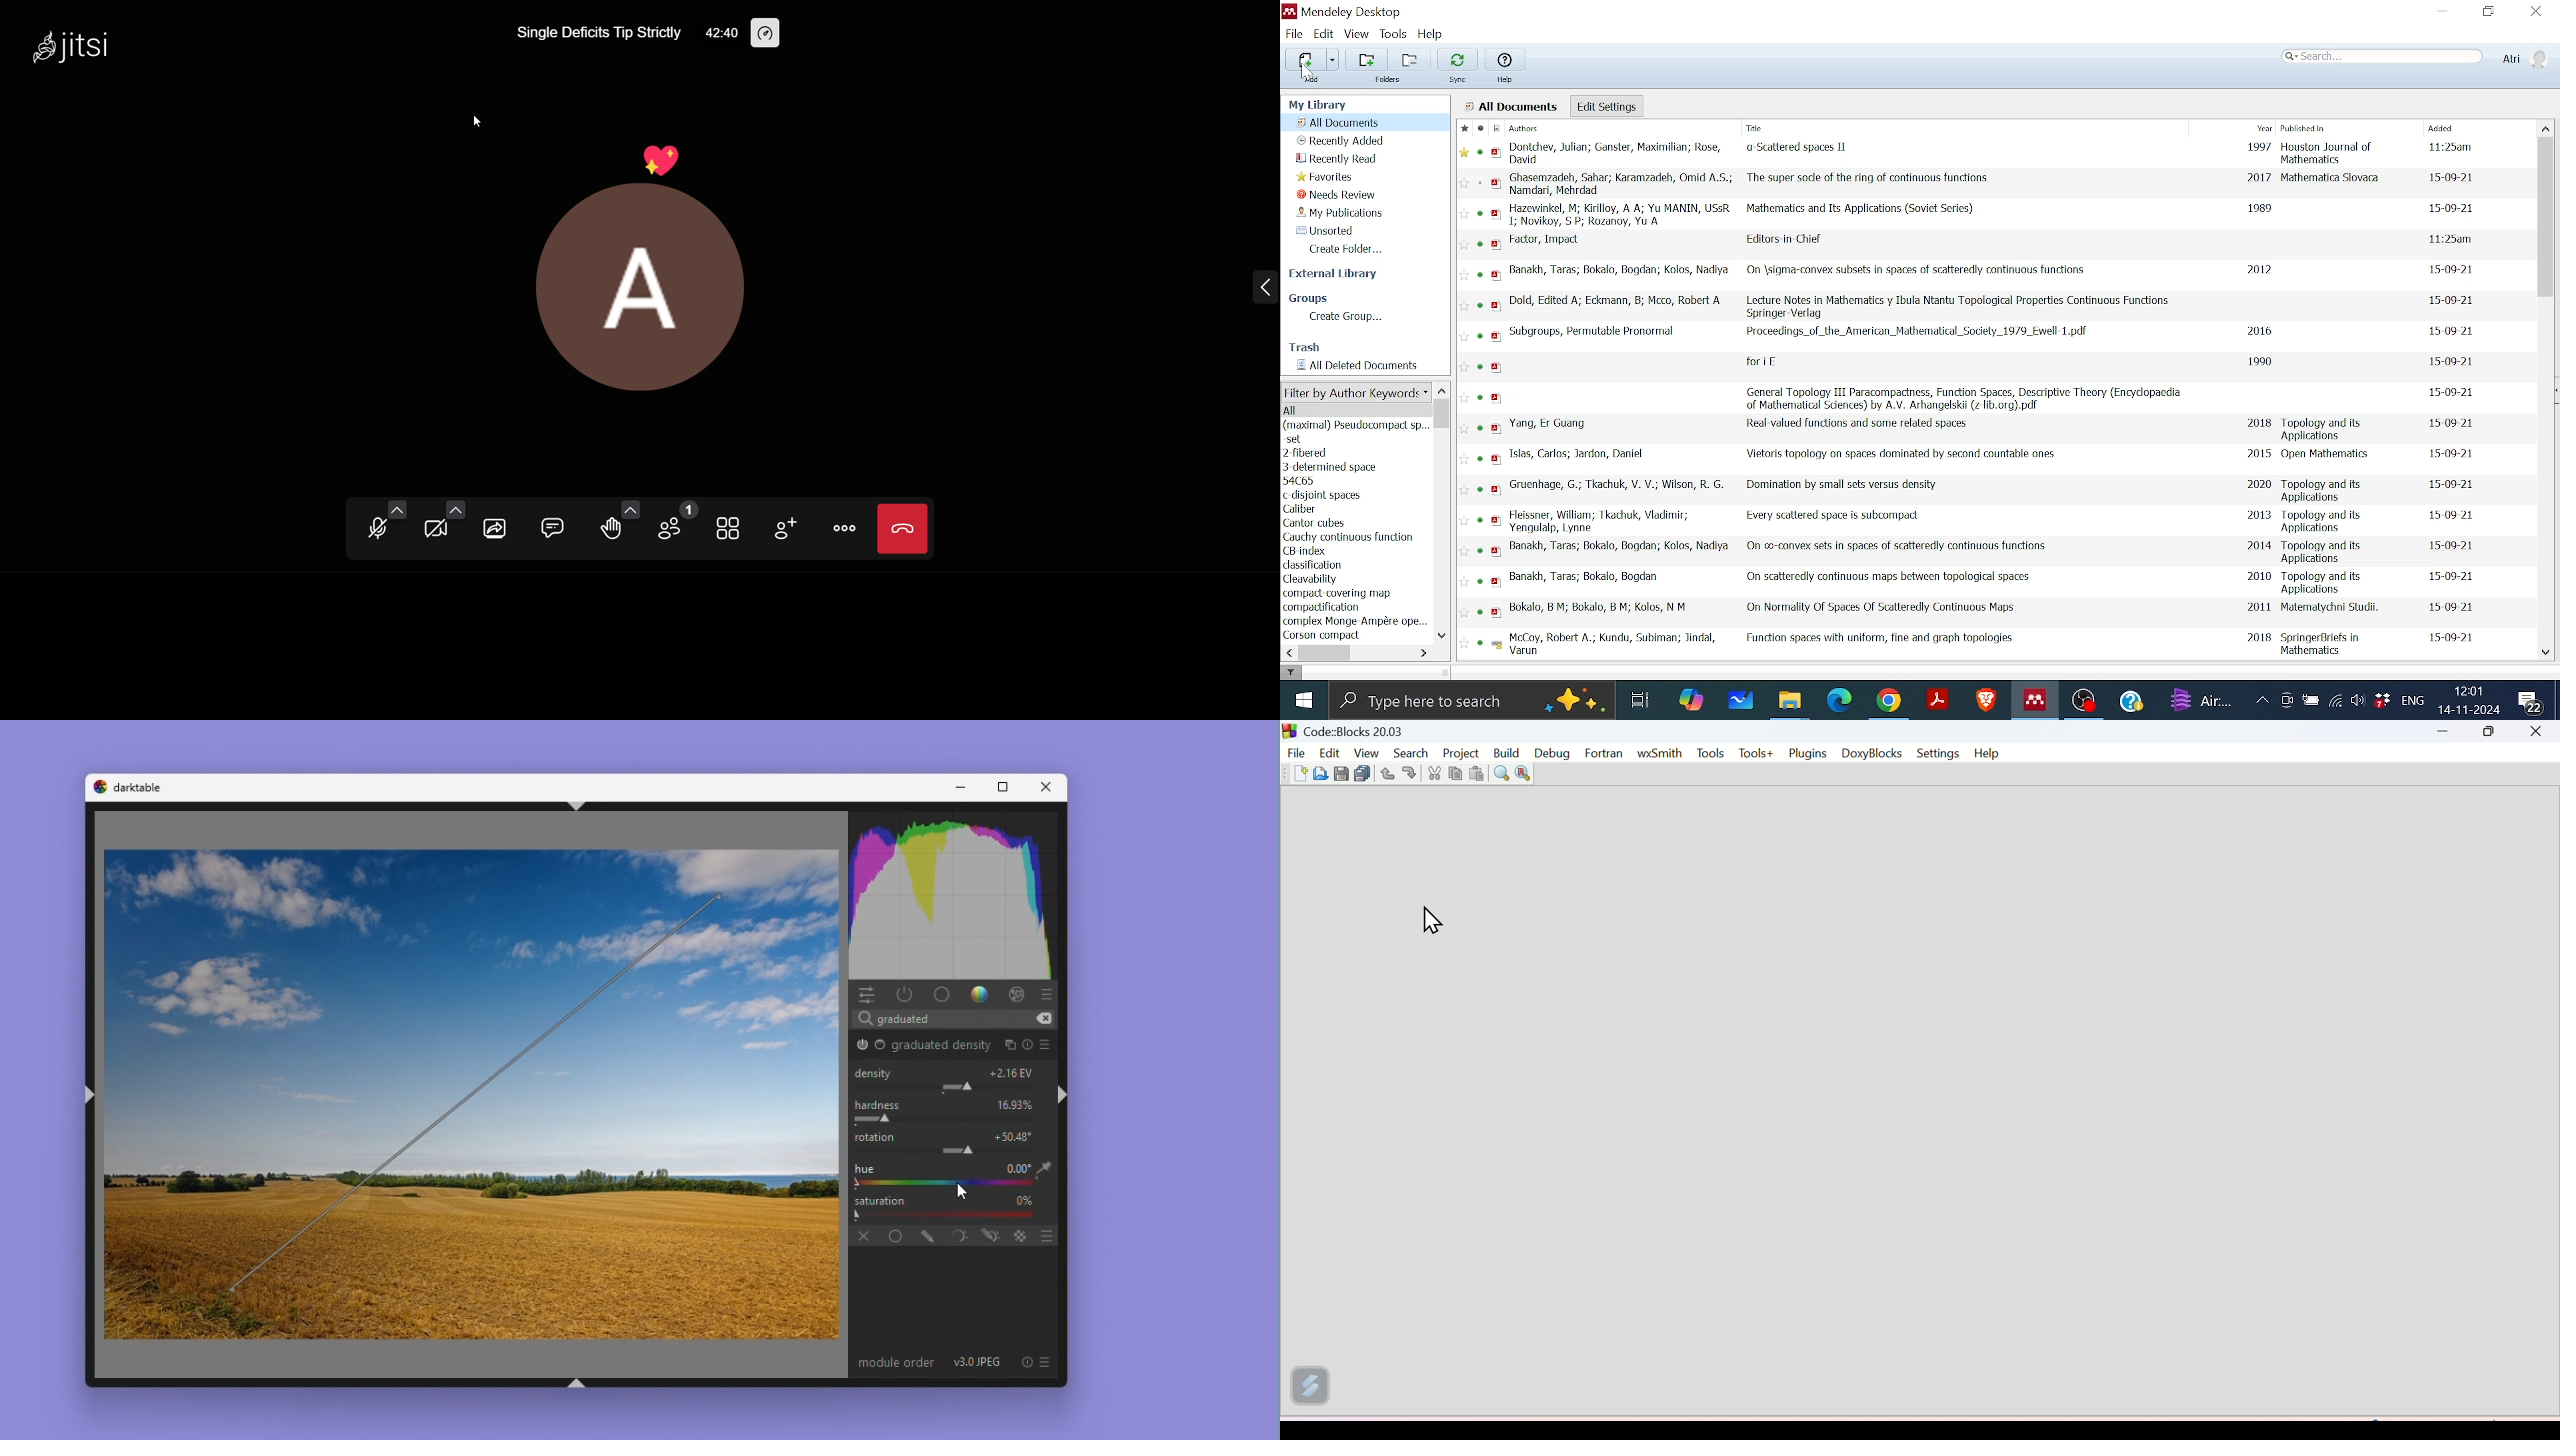 This screenshot has width=2576, height=1456. What do you see at coordinates (1496, 277) in the screenshot?
I see `pdf` at bounding box center [1496, 277].